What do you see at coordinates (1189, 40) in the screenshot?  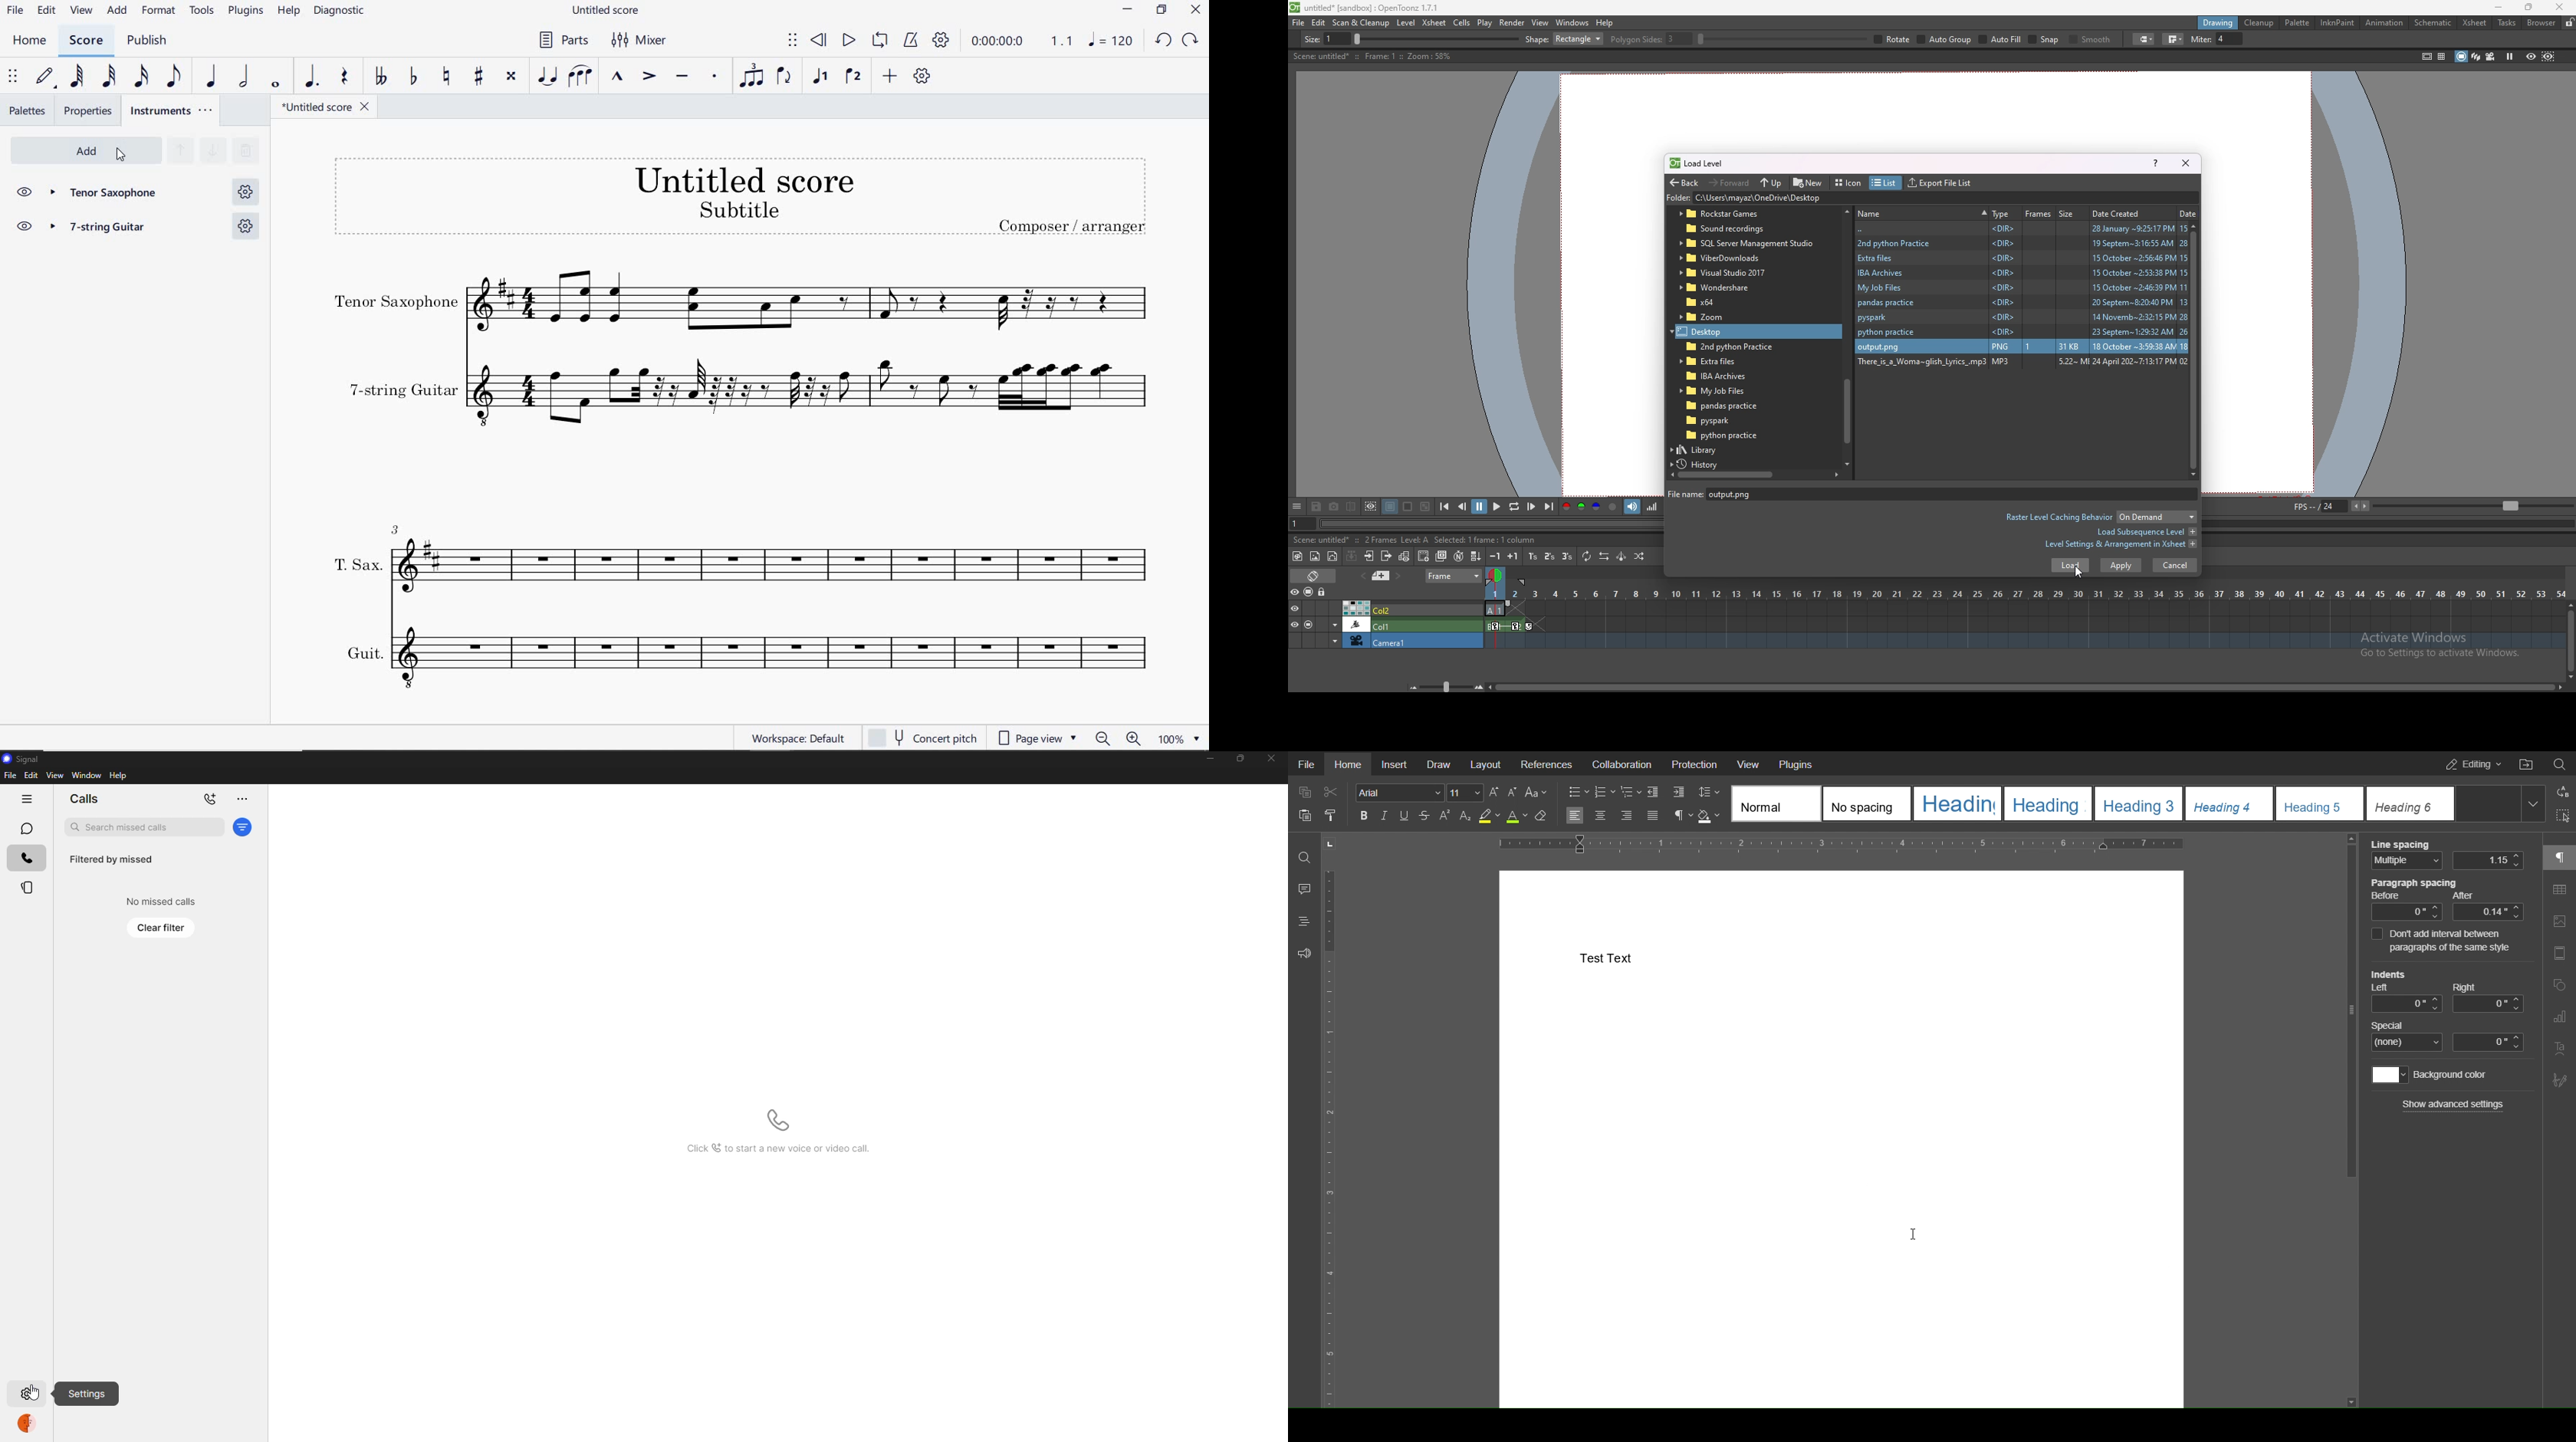 I see `REDO` at bounding box center [1189, 40].